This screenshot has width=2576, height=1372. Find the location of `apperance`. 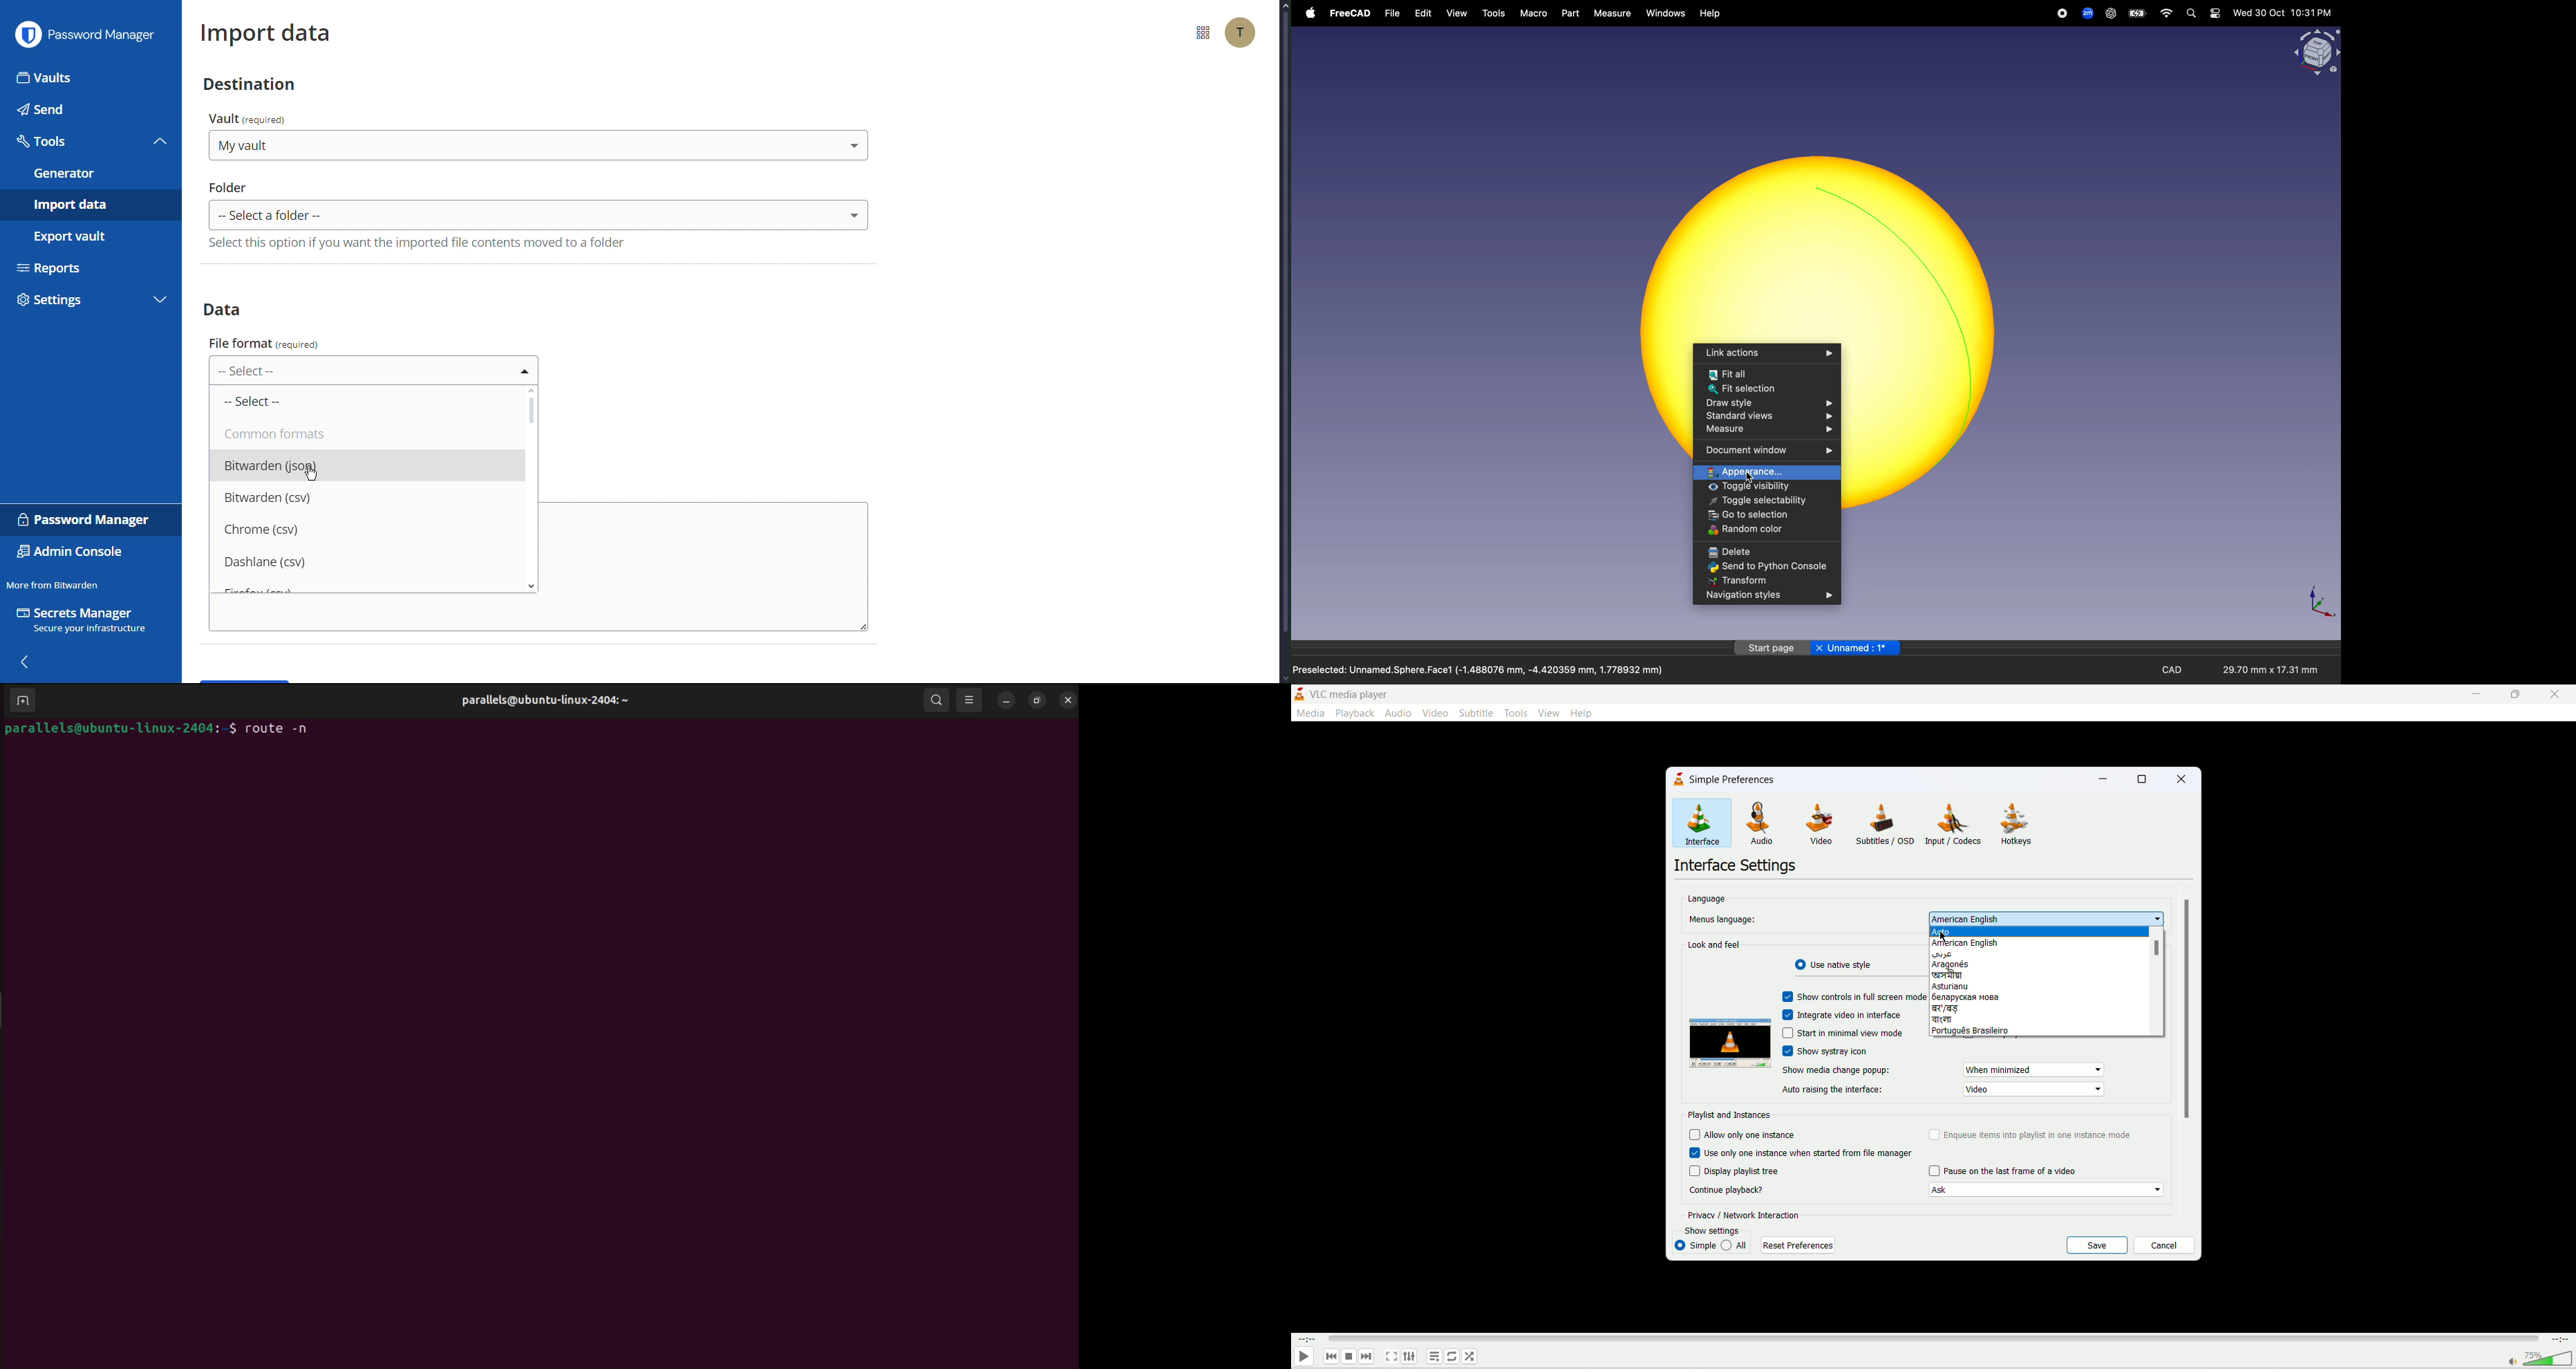

apperance is located at coordinates (1768, 470).